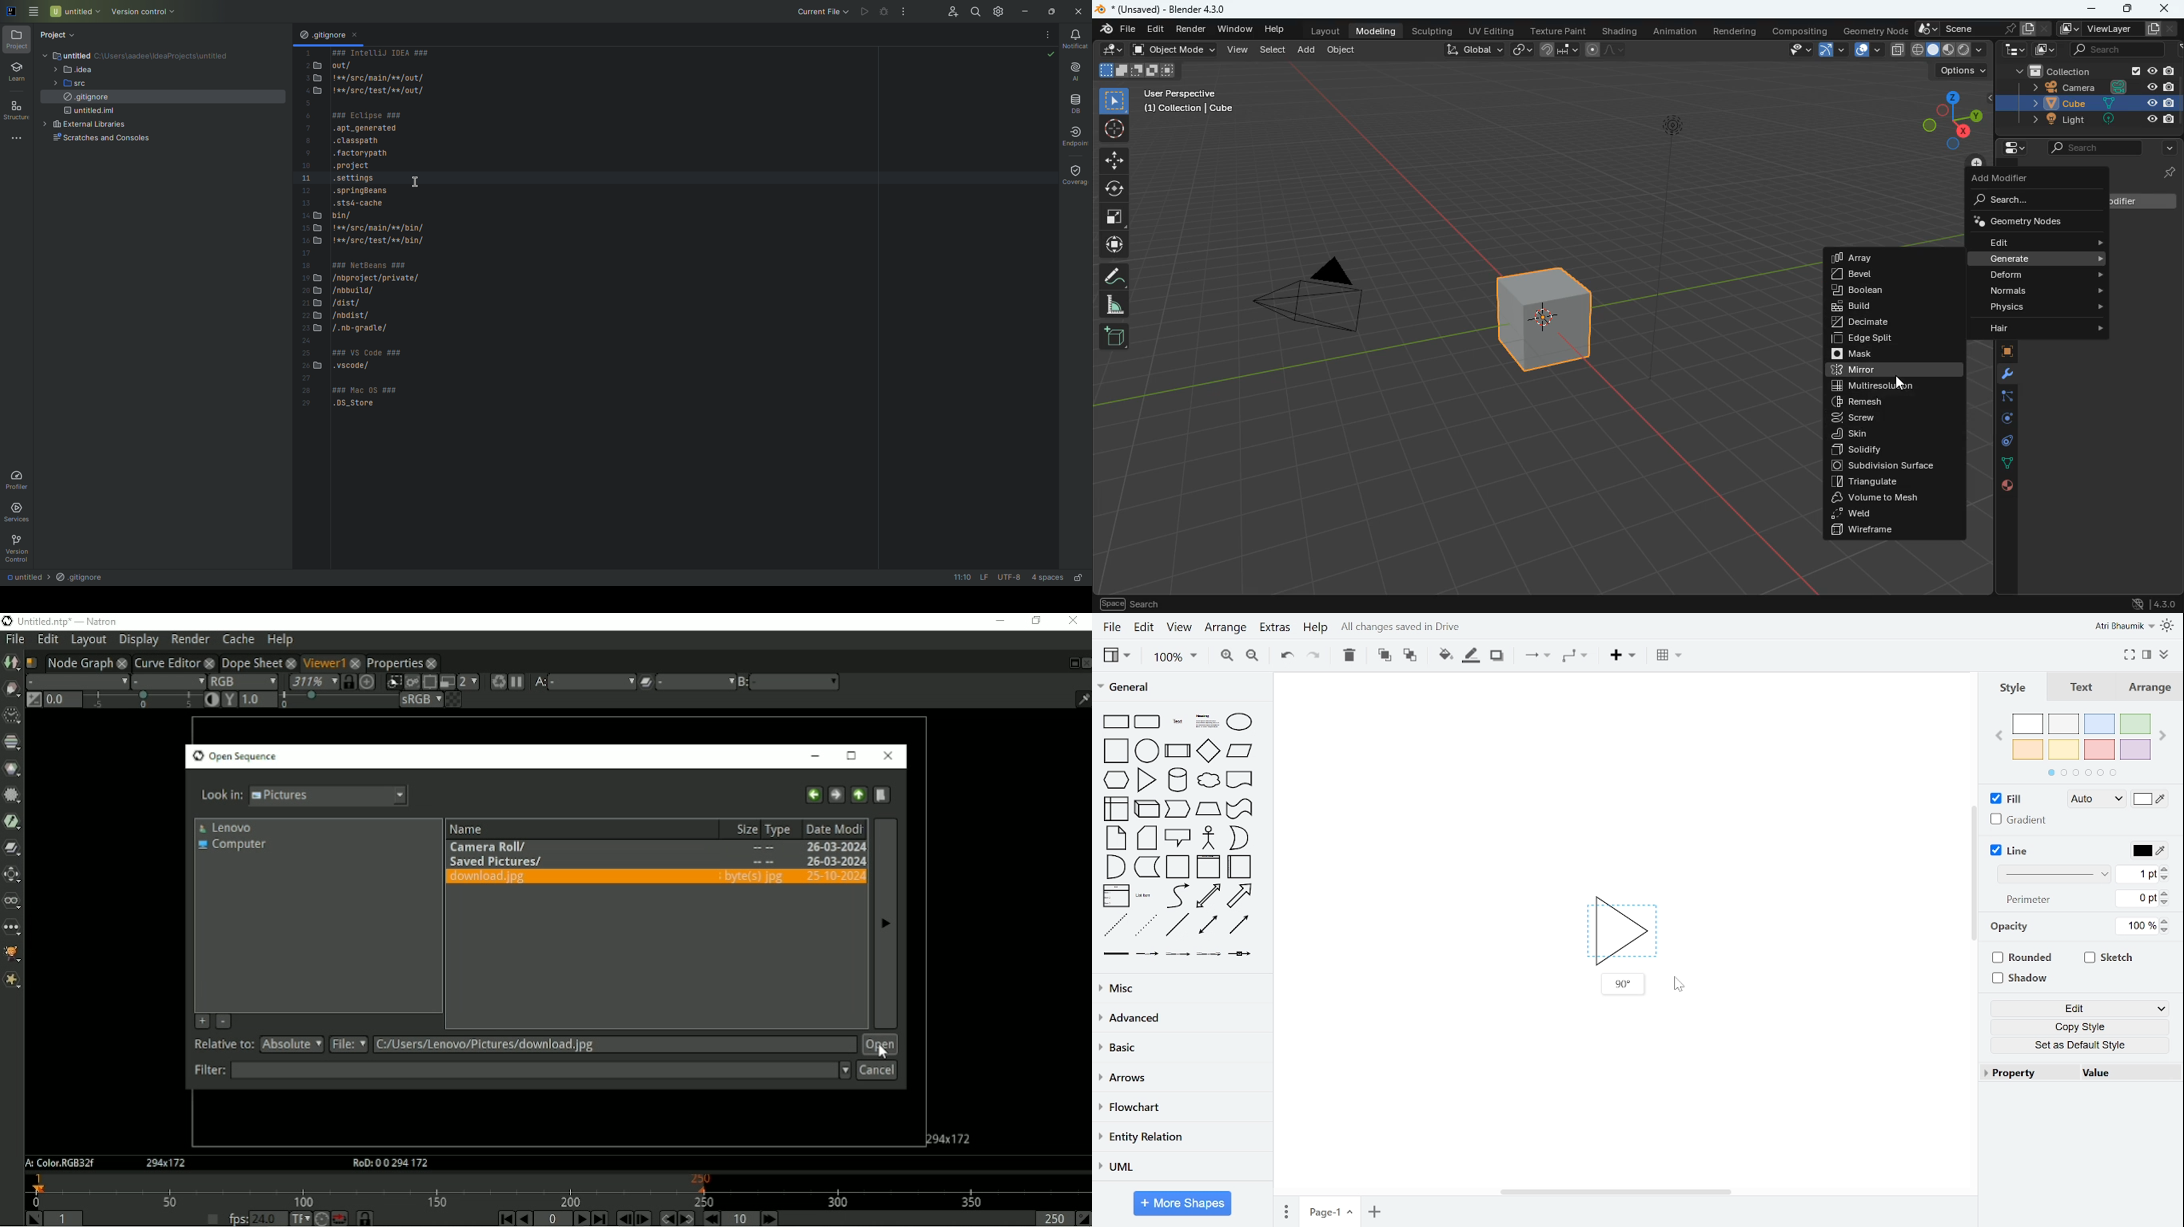 The height and width of the screenshot is (1232, 2184). I want to click on increase opacity, so click(2167, 921).